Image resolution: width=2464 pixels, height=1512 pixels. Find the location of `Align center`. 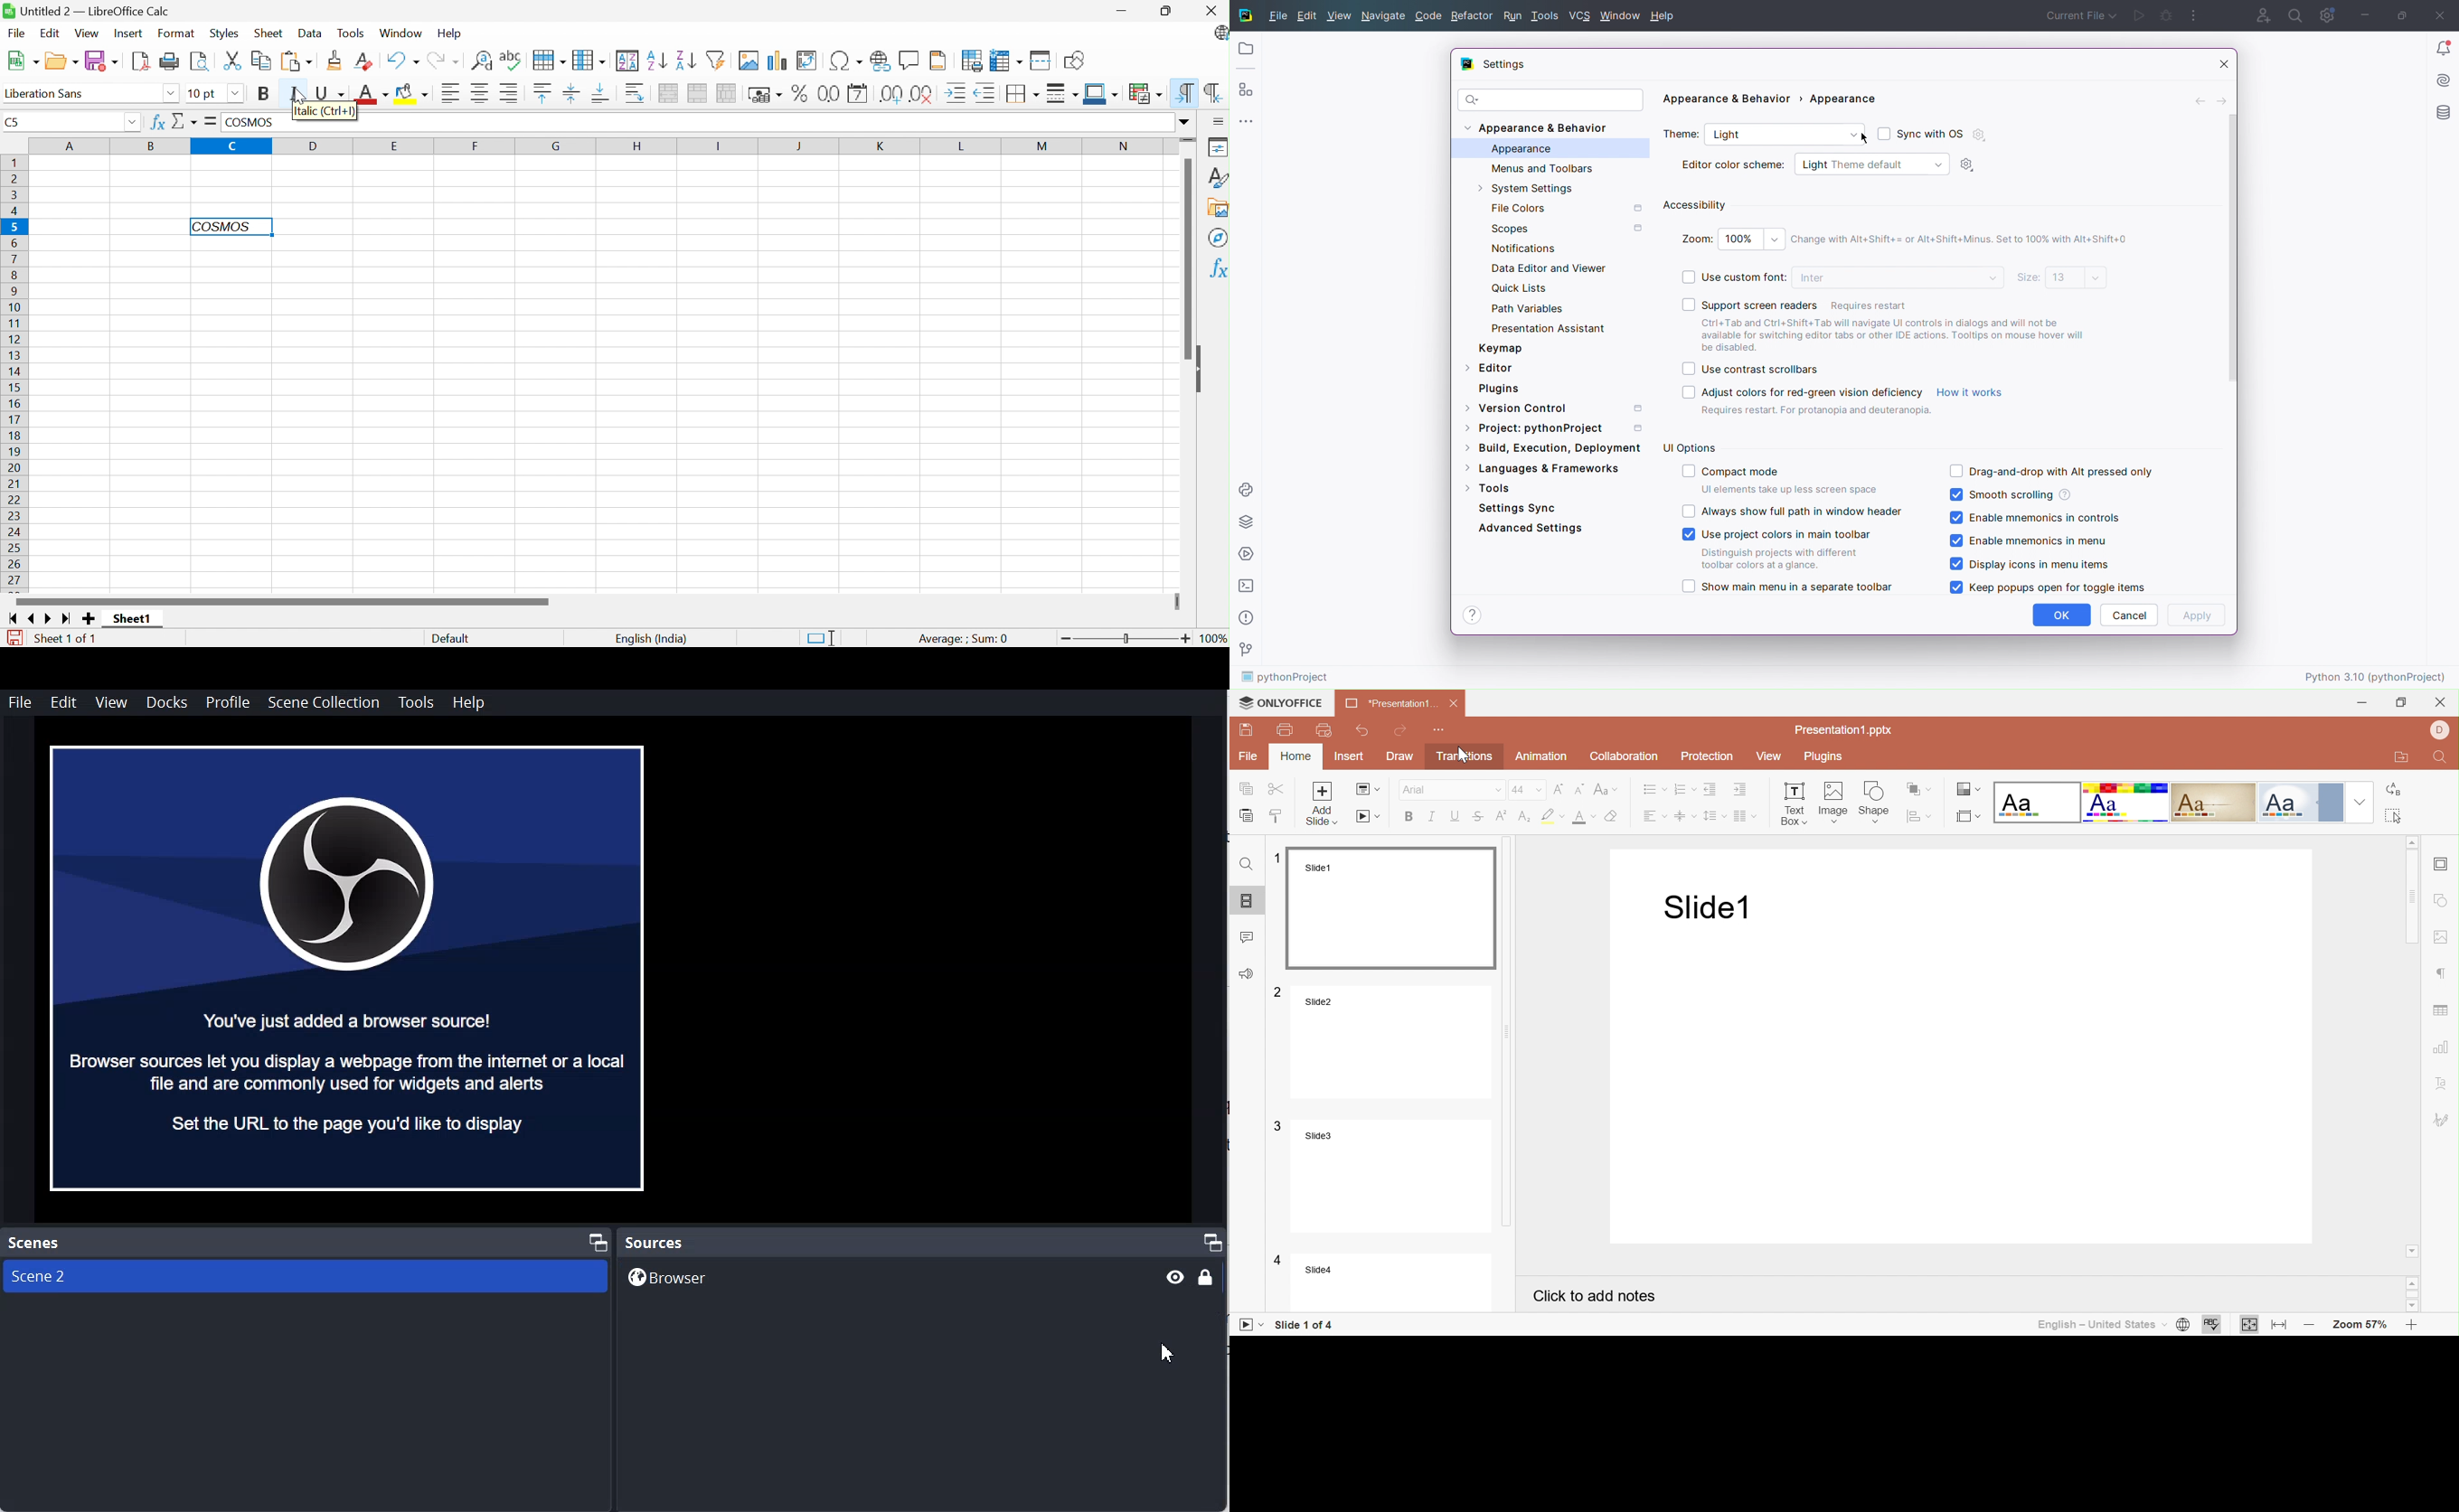

Align center is located at coordinates (480, 93).